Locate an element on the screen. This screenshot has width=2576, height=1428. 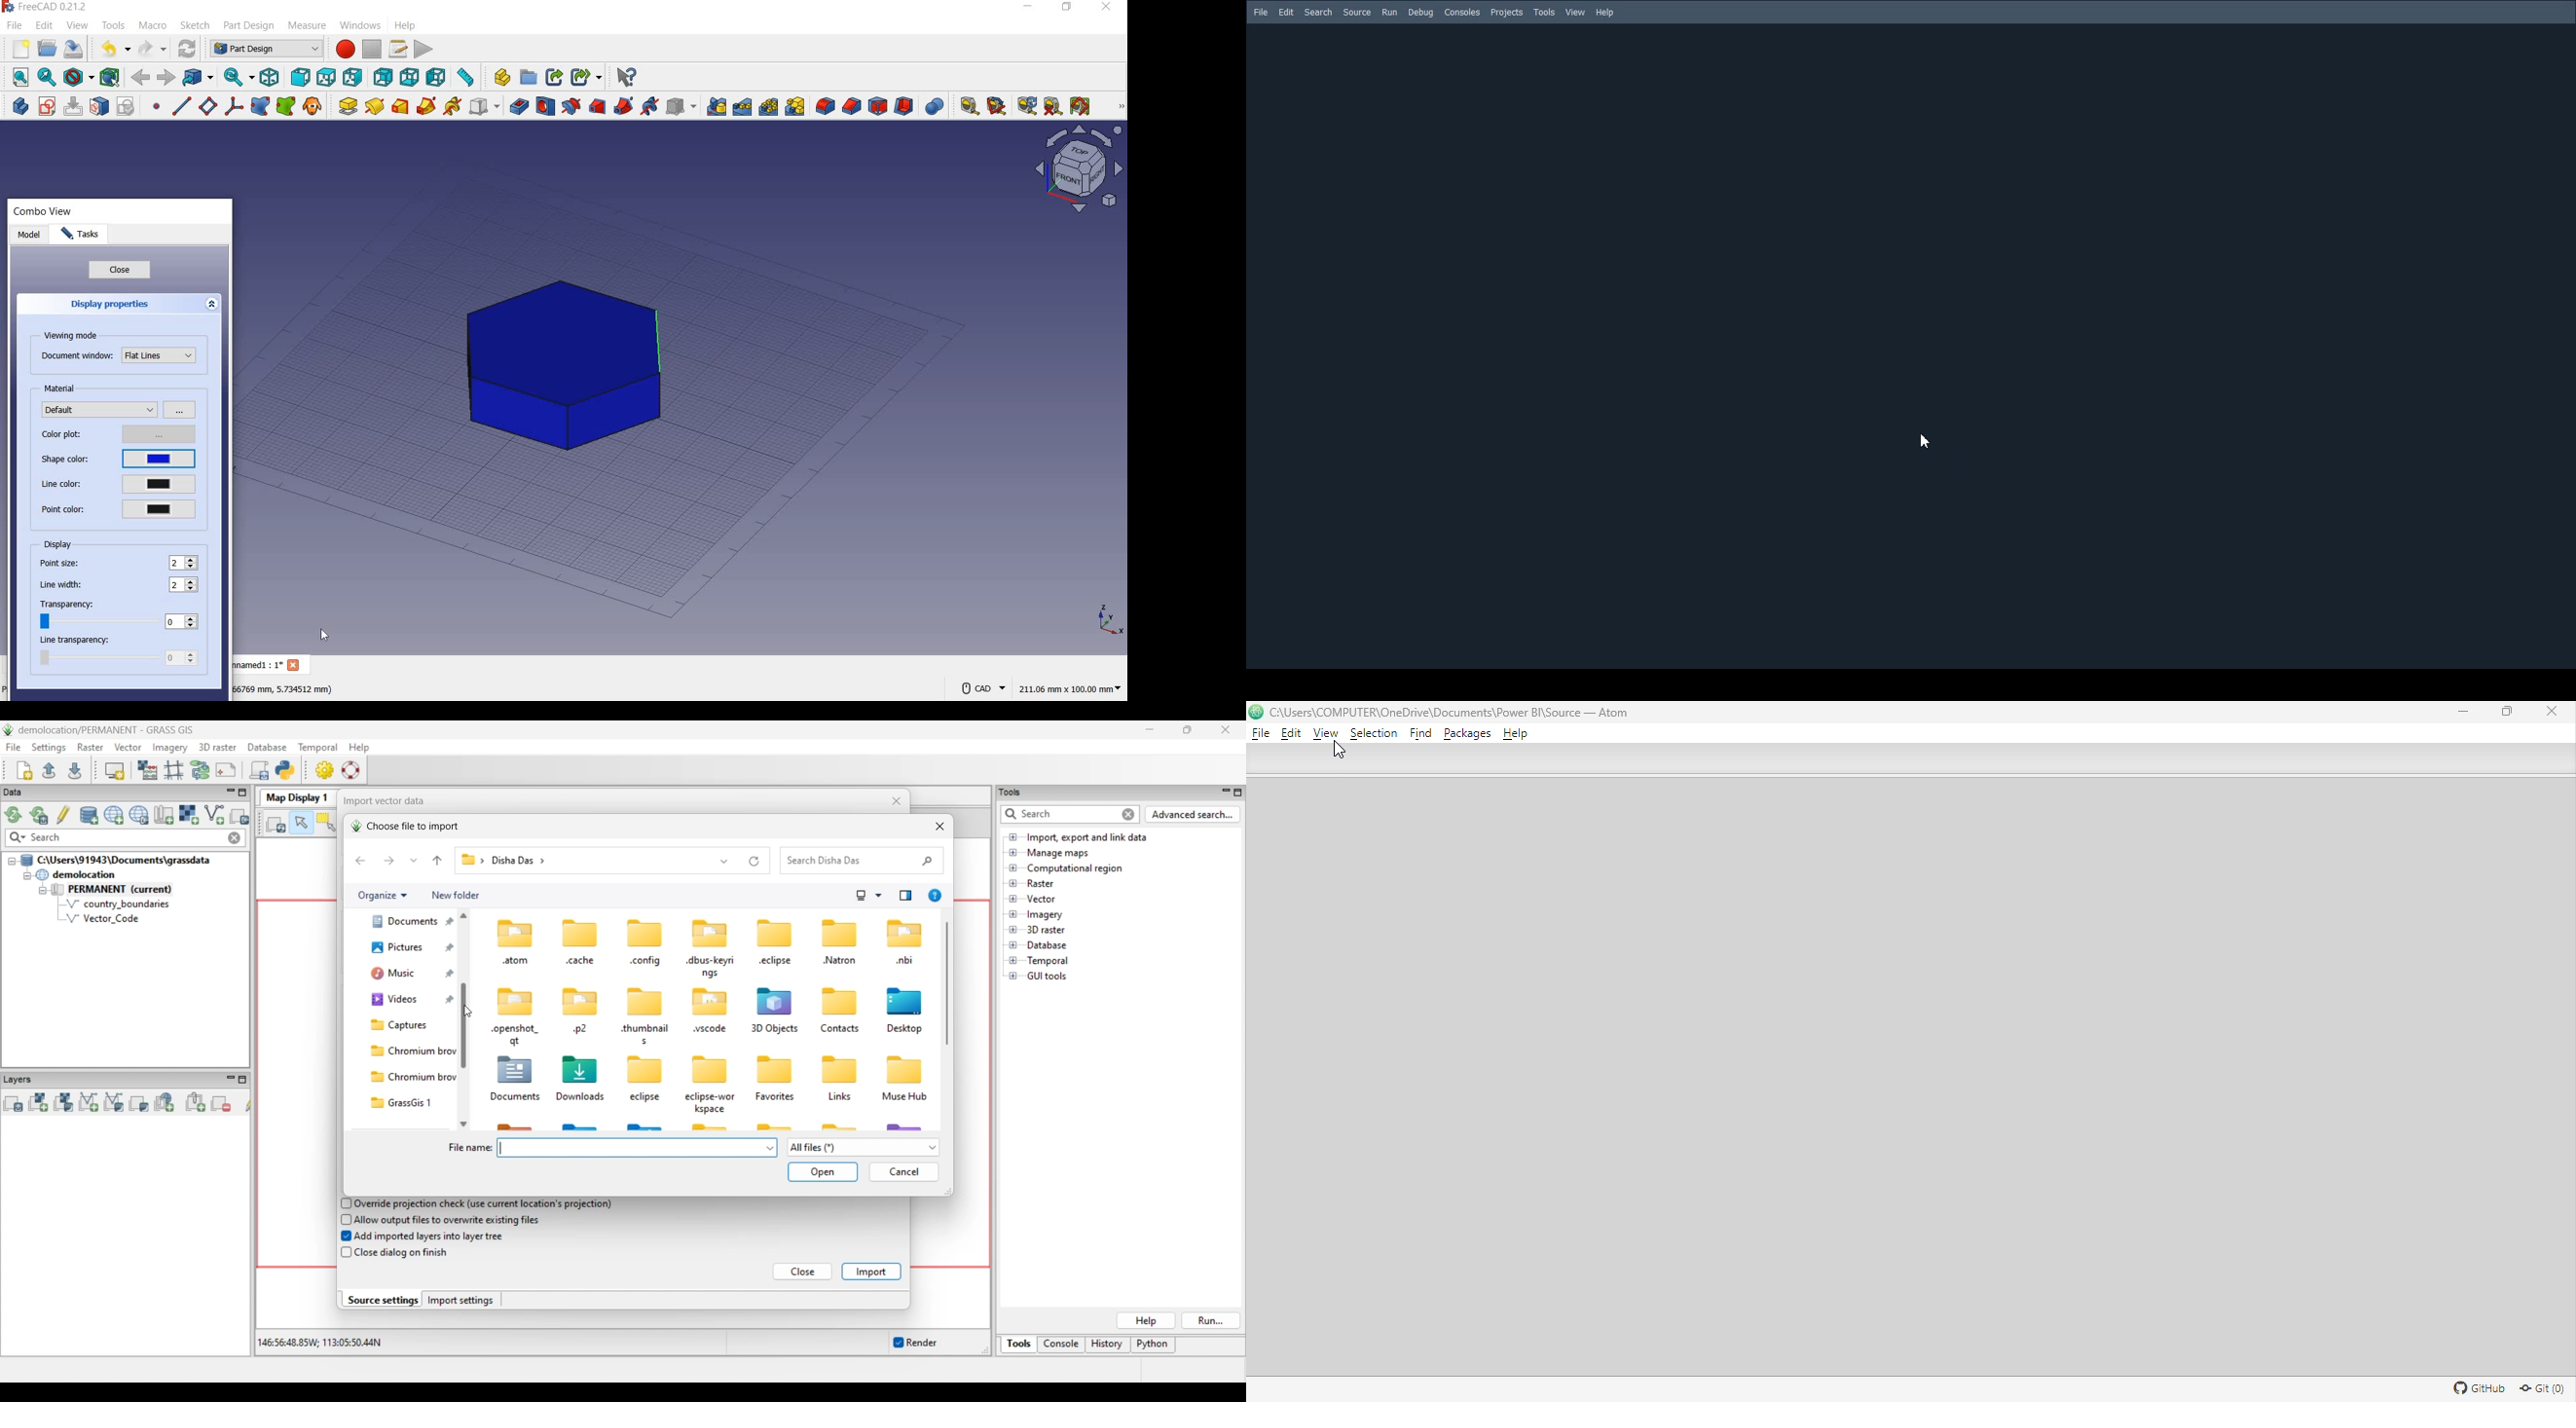
File is located at coordinates (1261, 733).